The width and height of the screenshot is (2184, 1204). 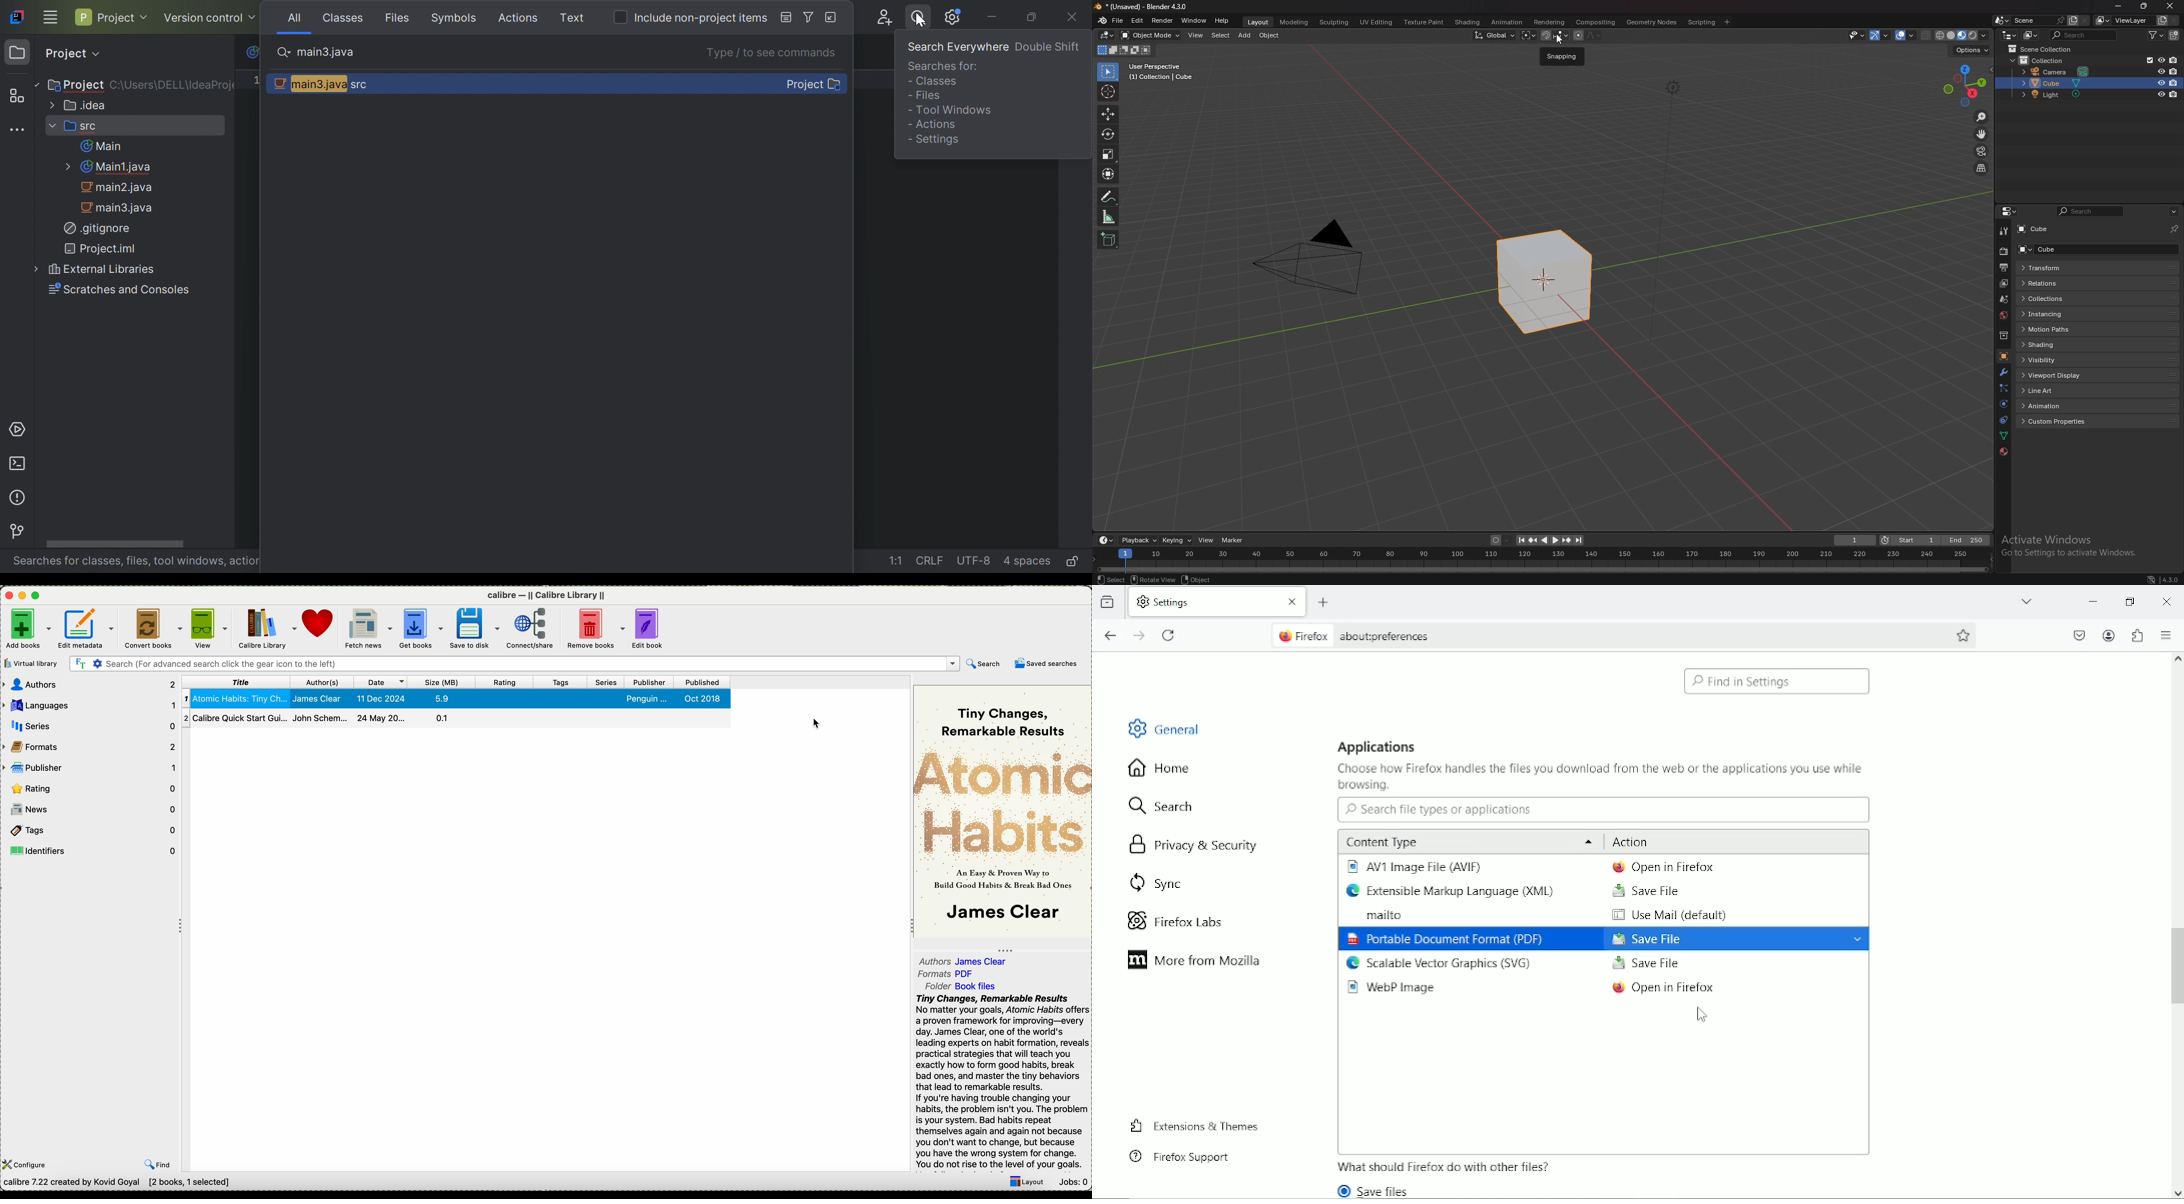 What do you see at coordinates (1108, 217) in the screenshot?
I see `measure` at bounding box center [1108, 217].